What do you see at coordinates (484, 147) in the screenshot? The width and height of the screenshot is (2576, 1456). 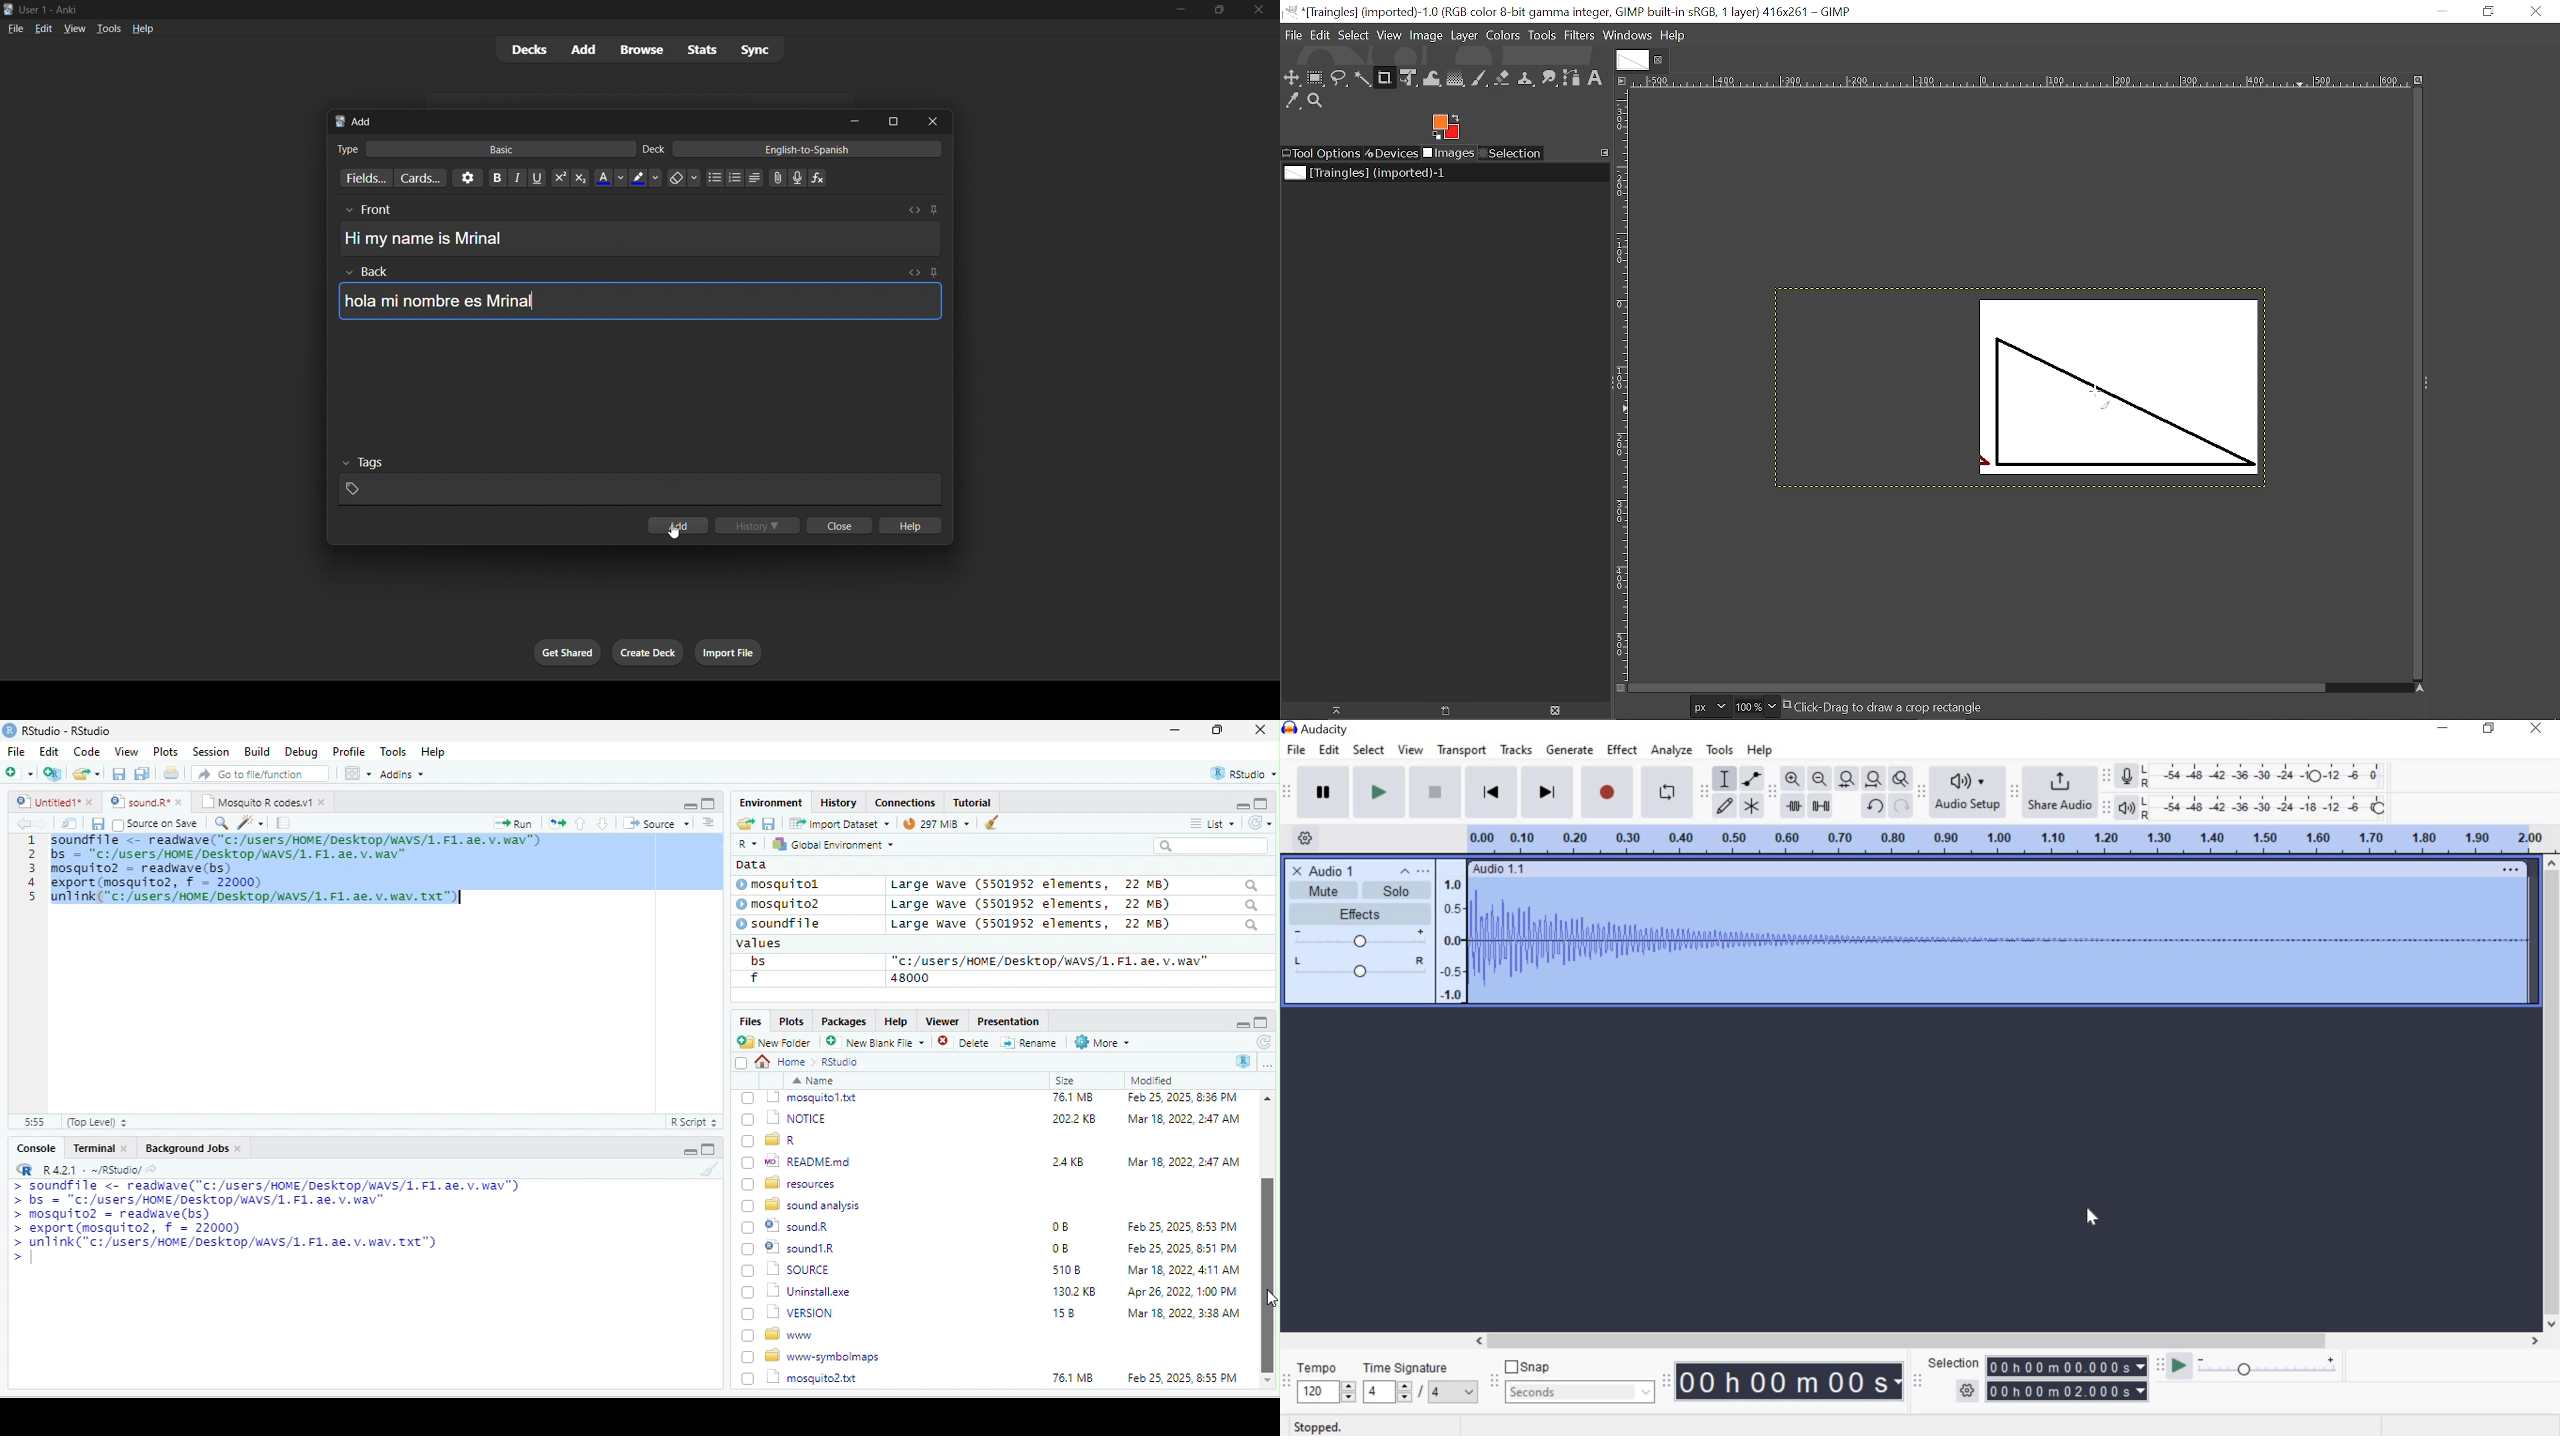 I see `basic card type` at bounding box center [484, 147].